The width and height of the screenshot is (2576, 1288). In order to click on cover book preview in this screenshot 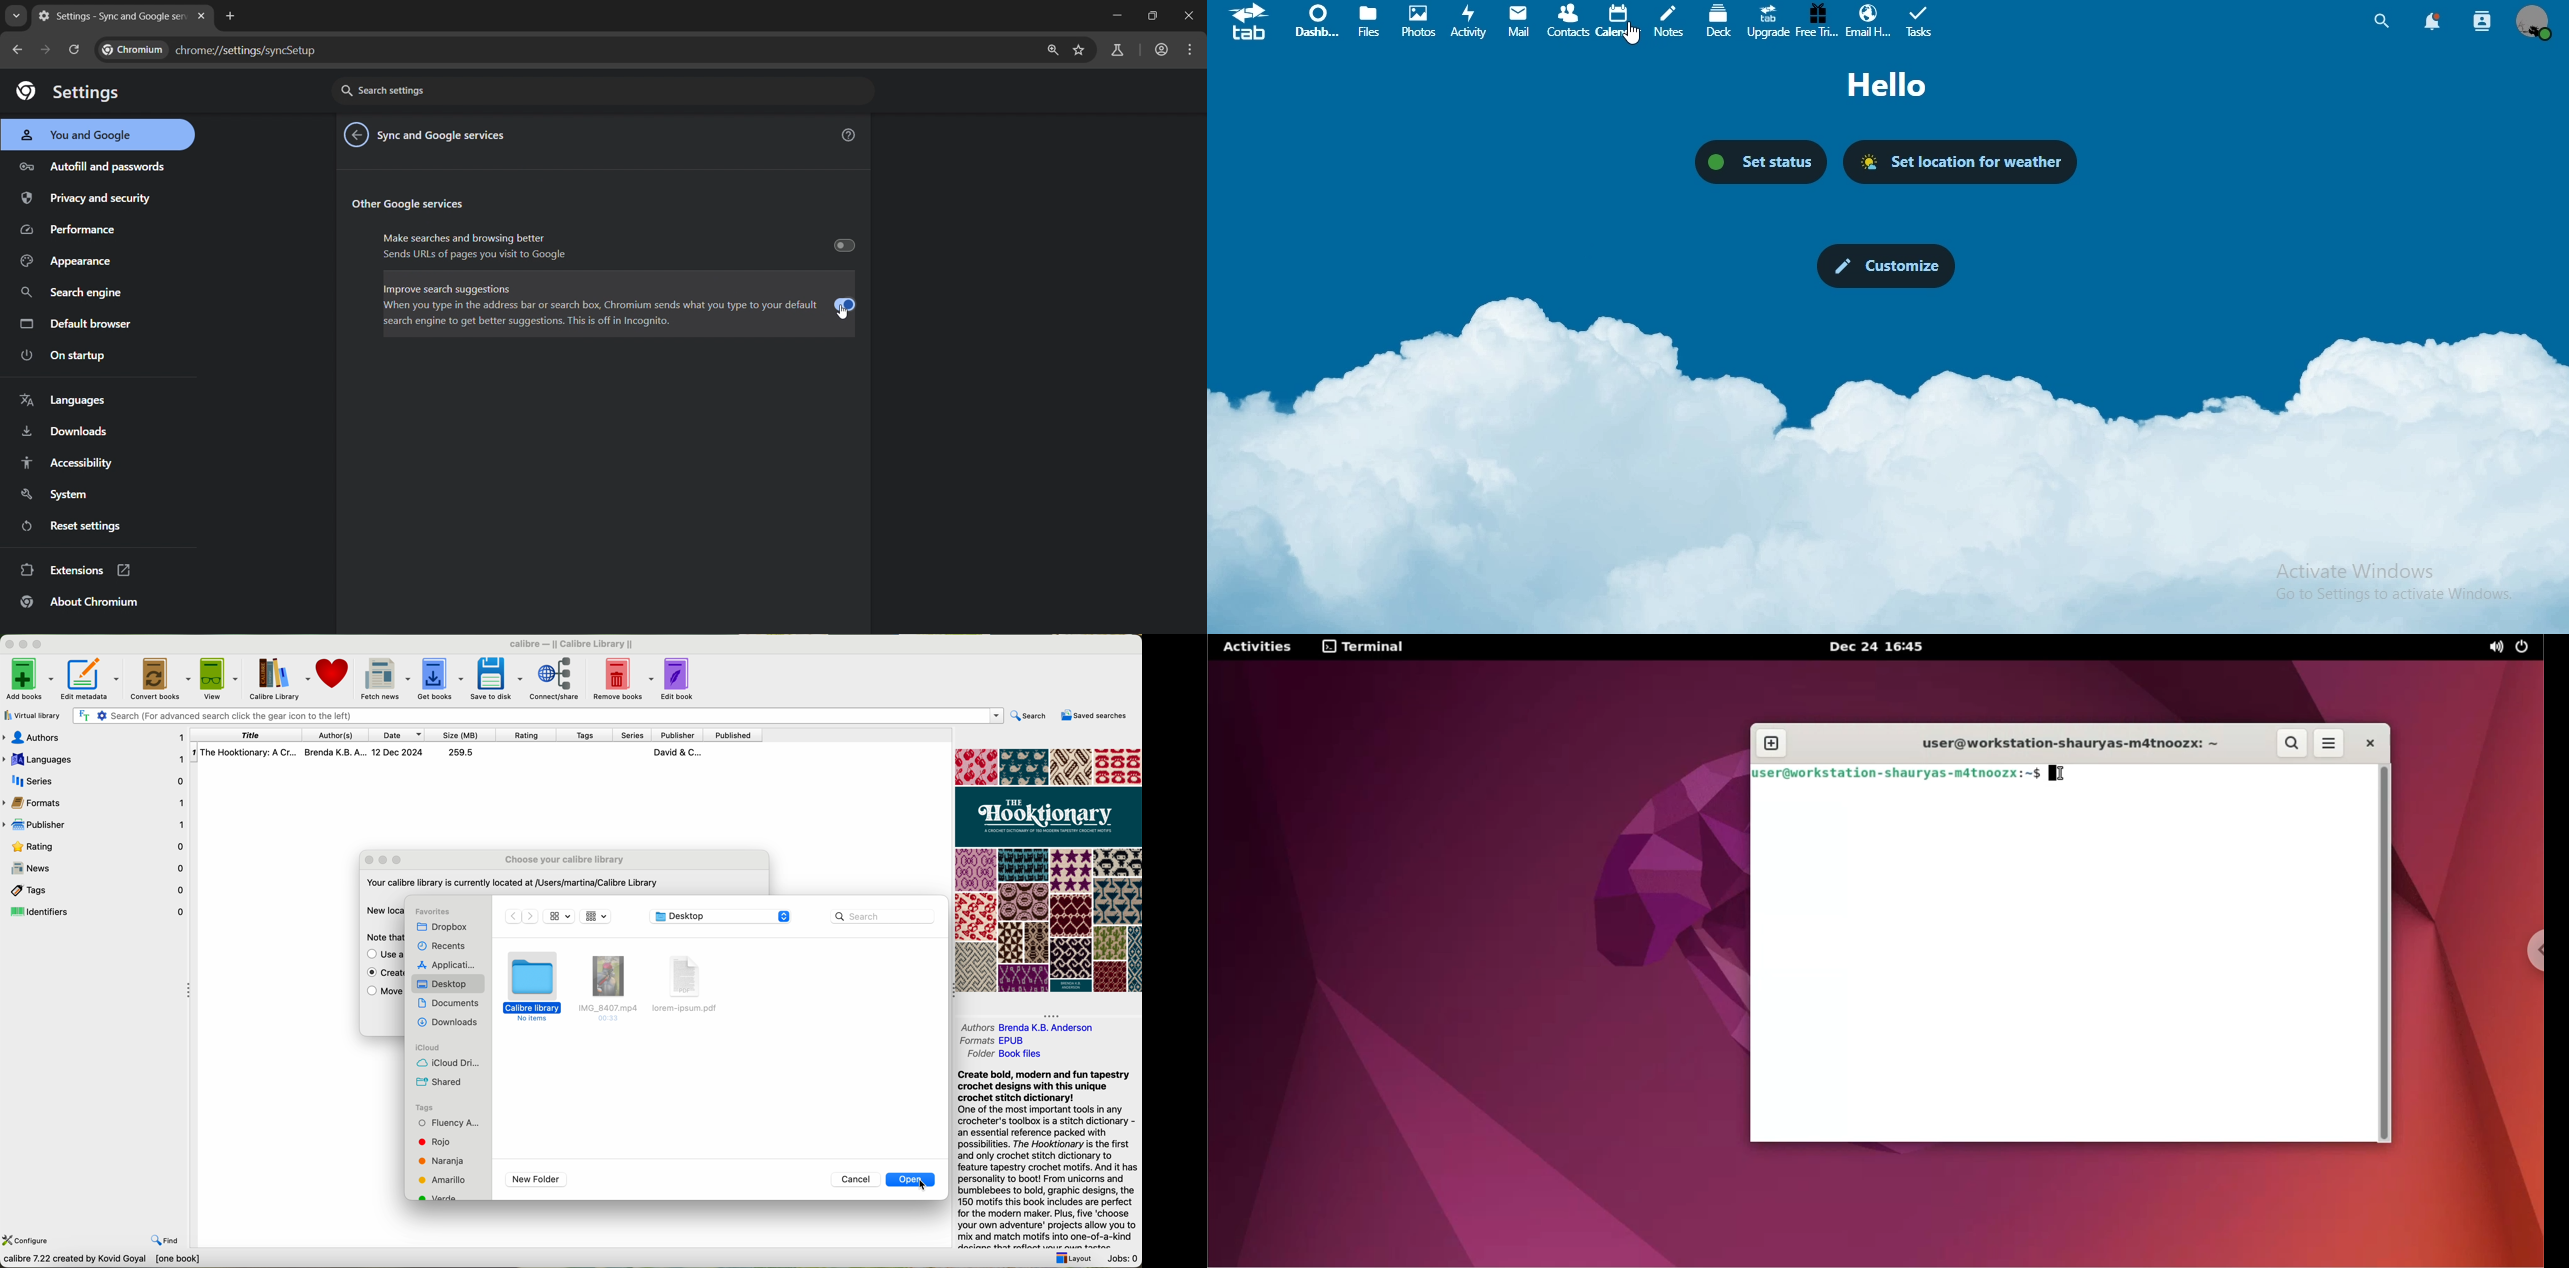, I will do `click(1047, 871)`.